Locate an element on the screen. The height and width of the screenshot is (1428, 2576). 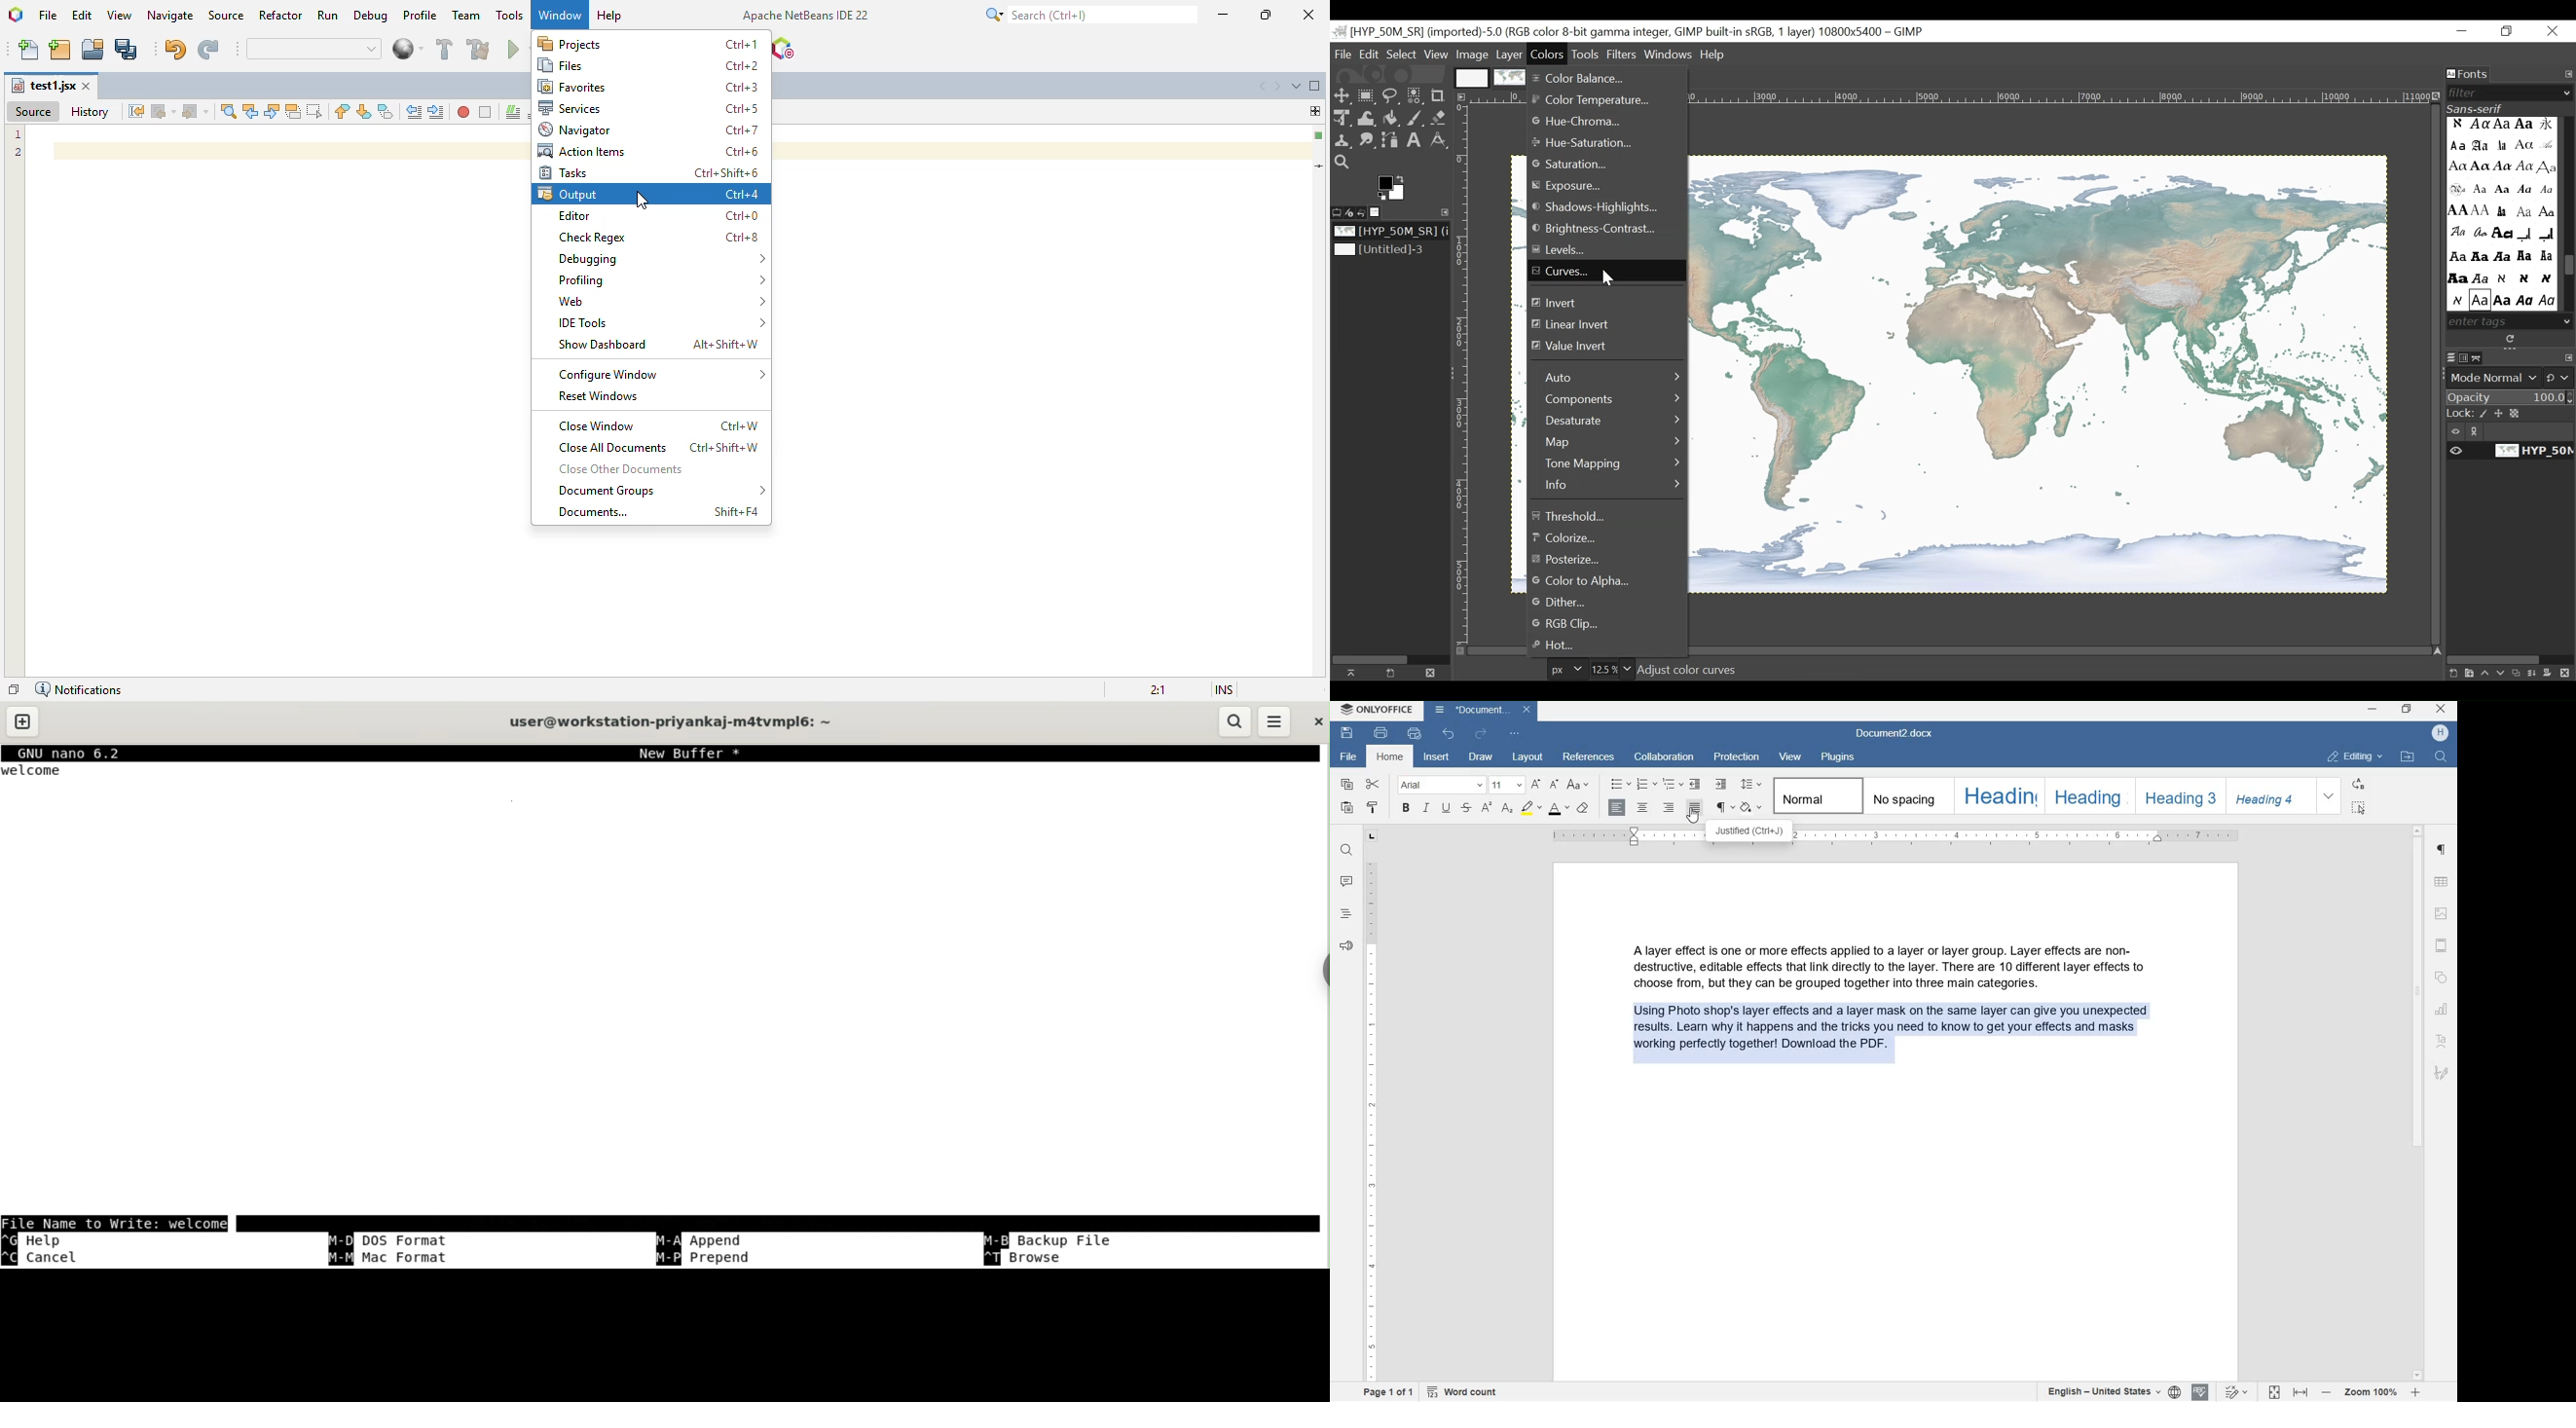
Smudge Tool is located at coordinates (1366, 141).